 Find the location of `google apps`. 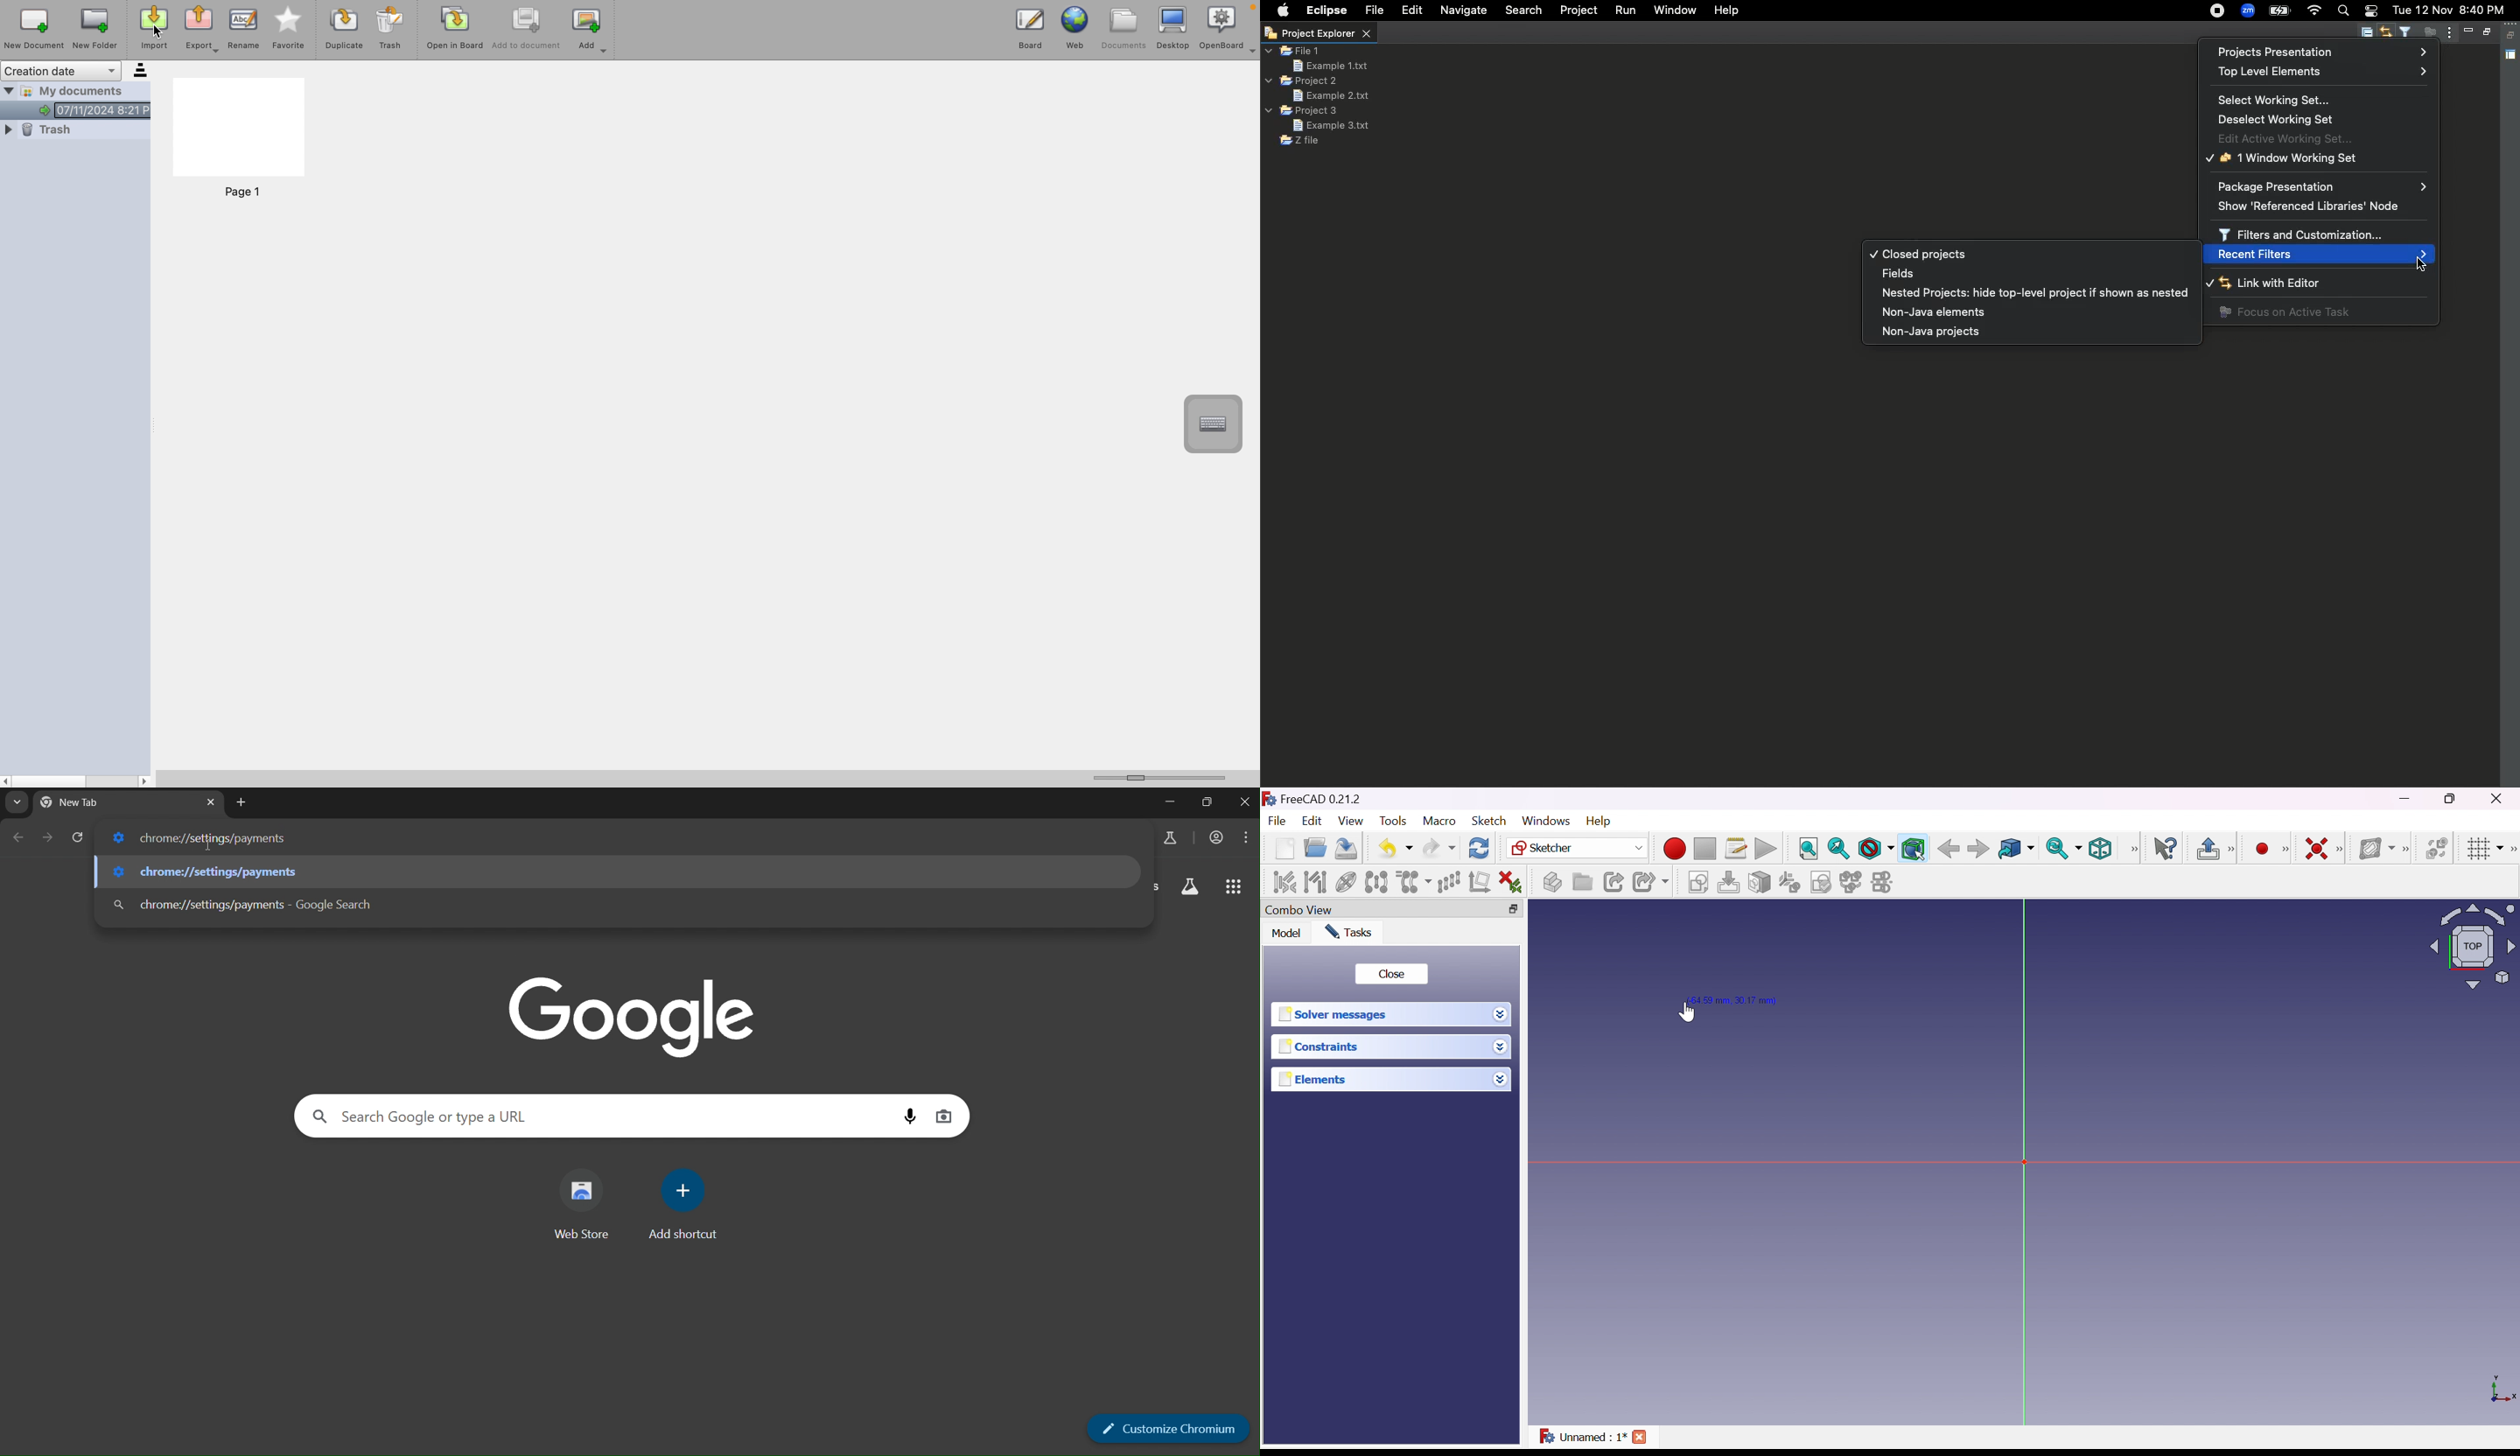

google apps is located at coordinates (1232, 885).